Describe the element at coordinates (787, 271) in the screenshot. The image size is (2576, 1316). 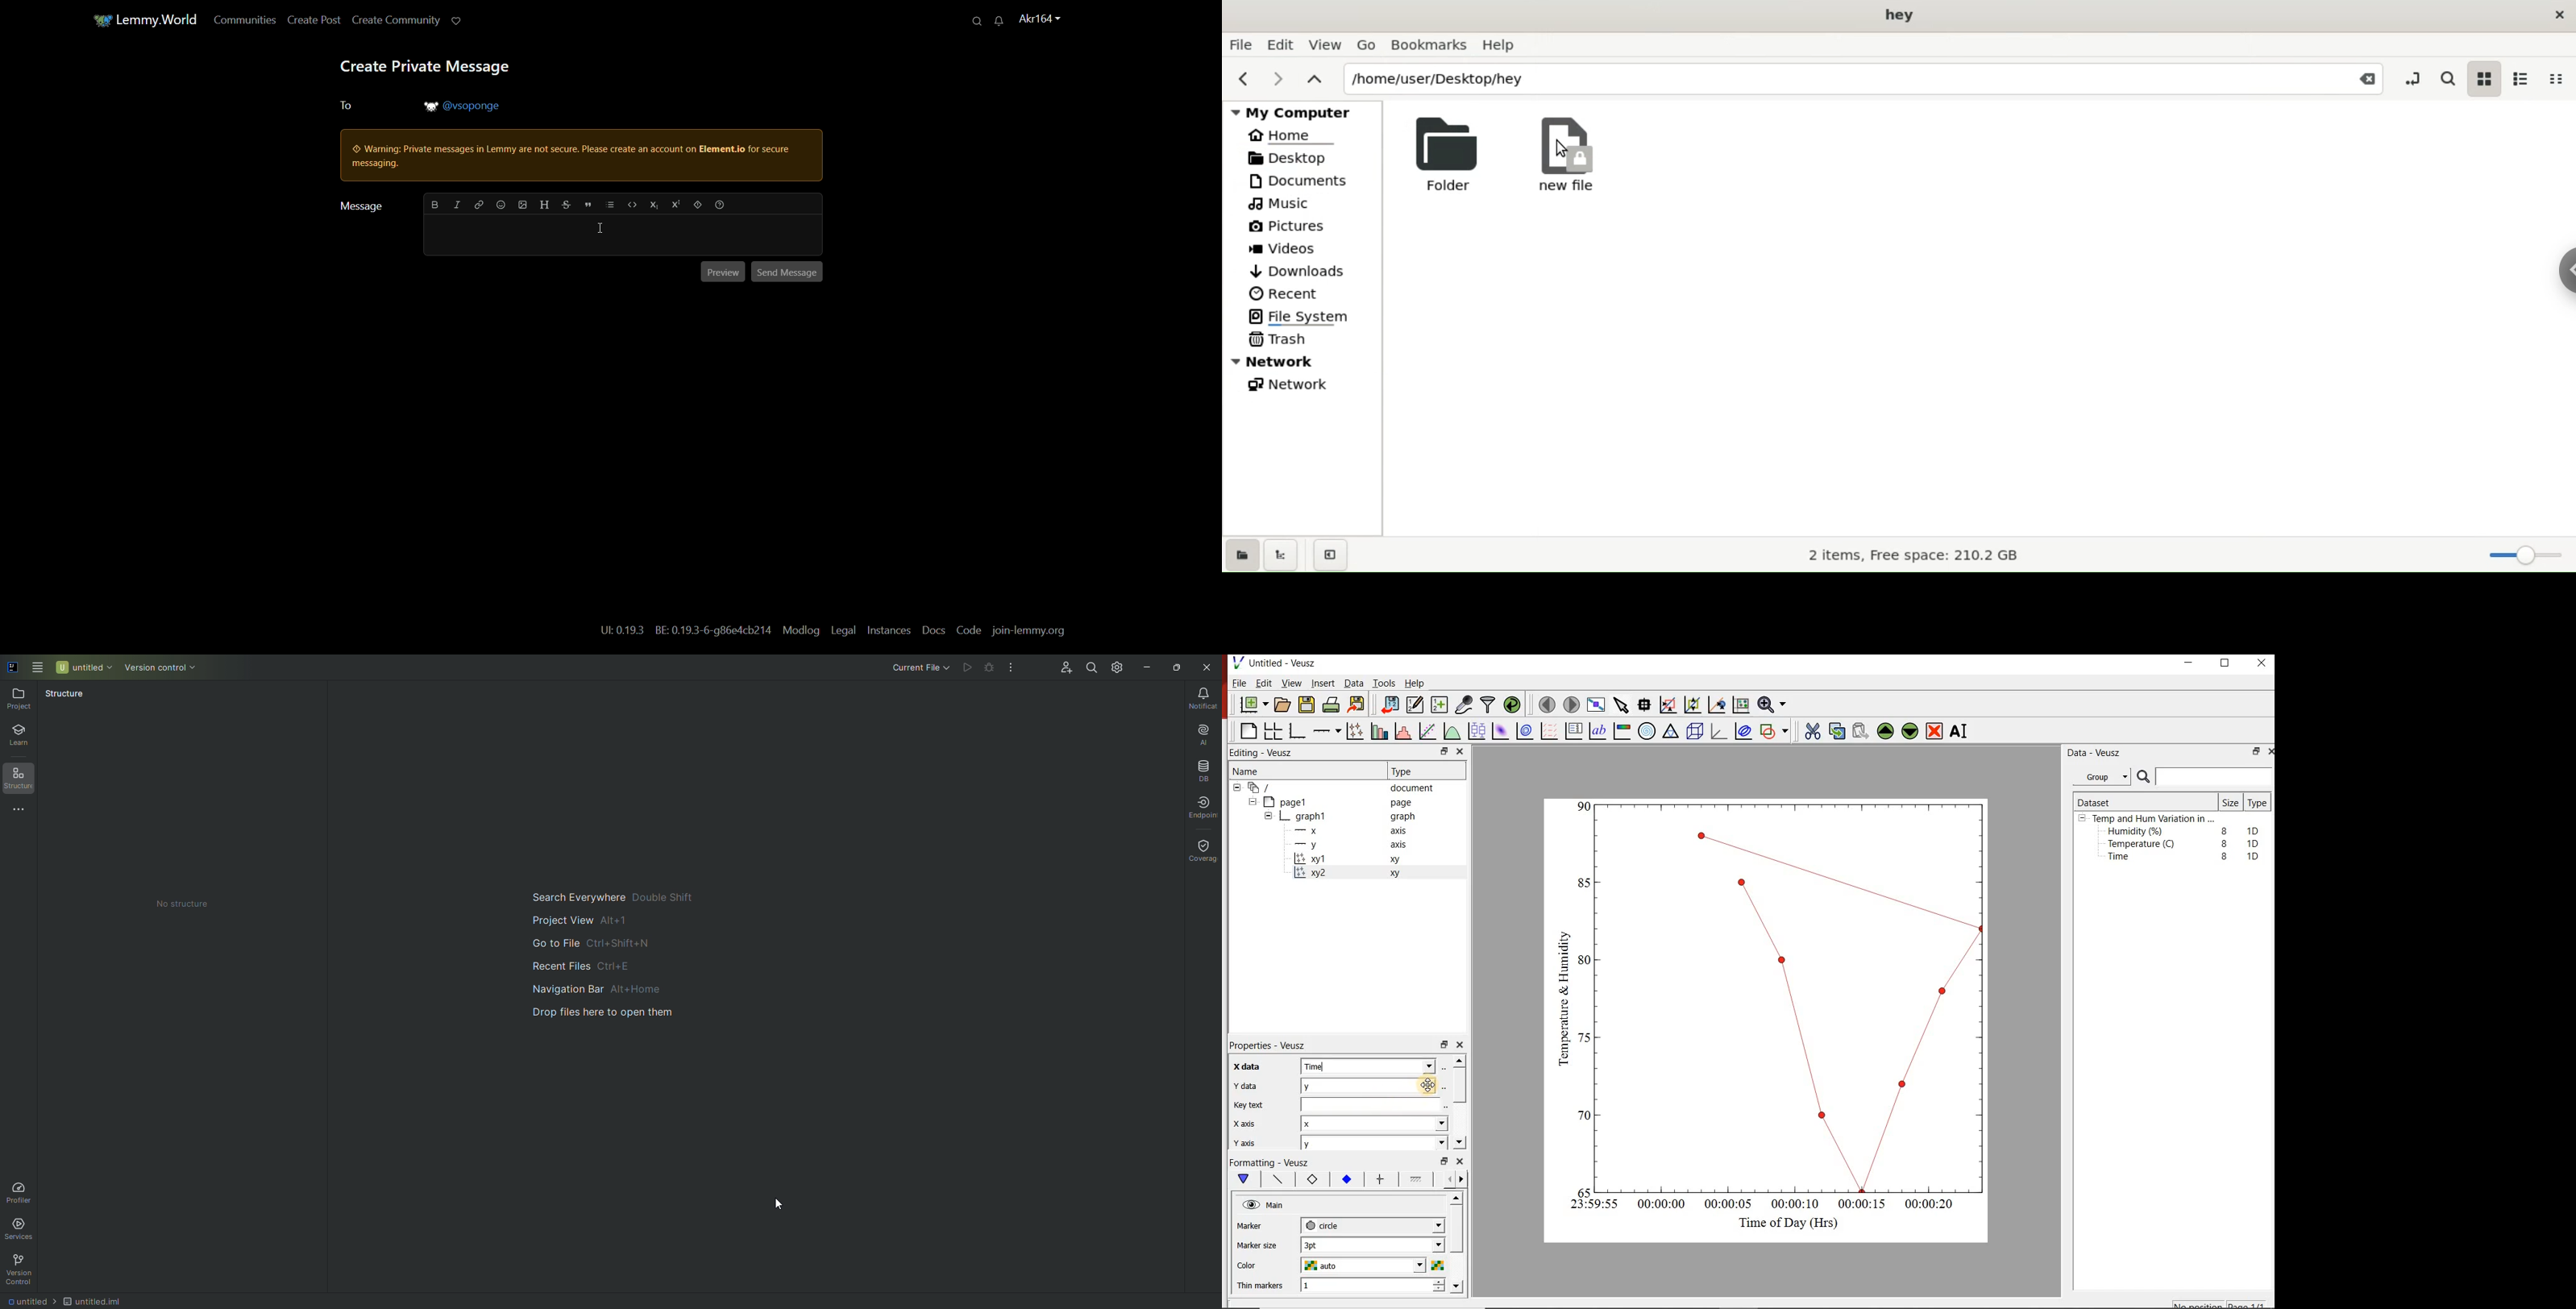
I see `send message` at that location.